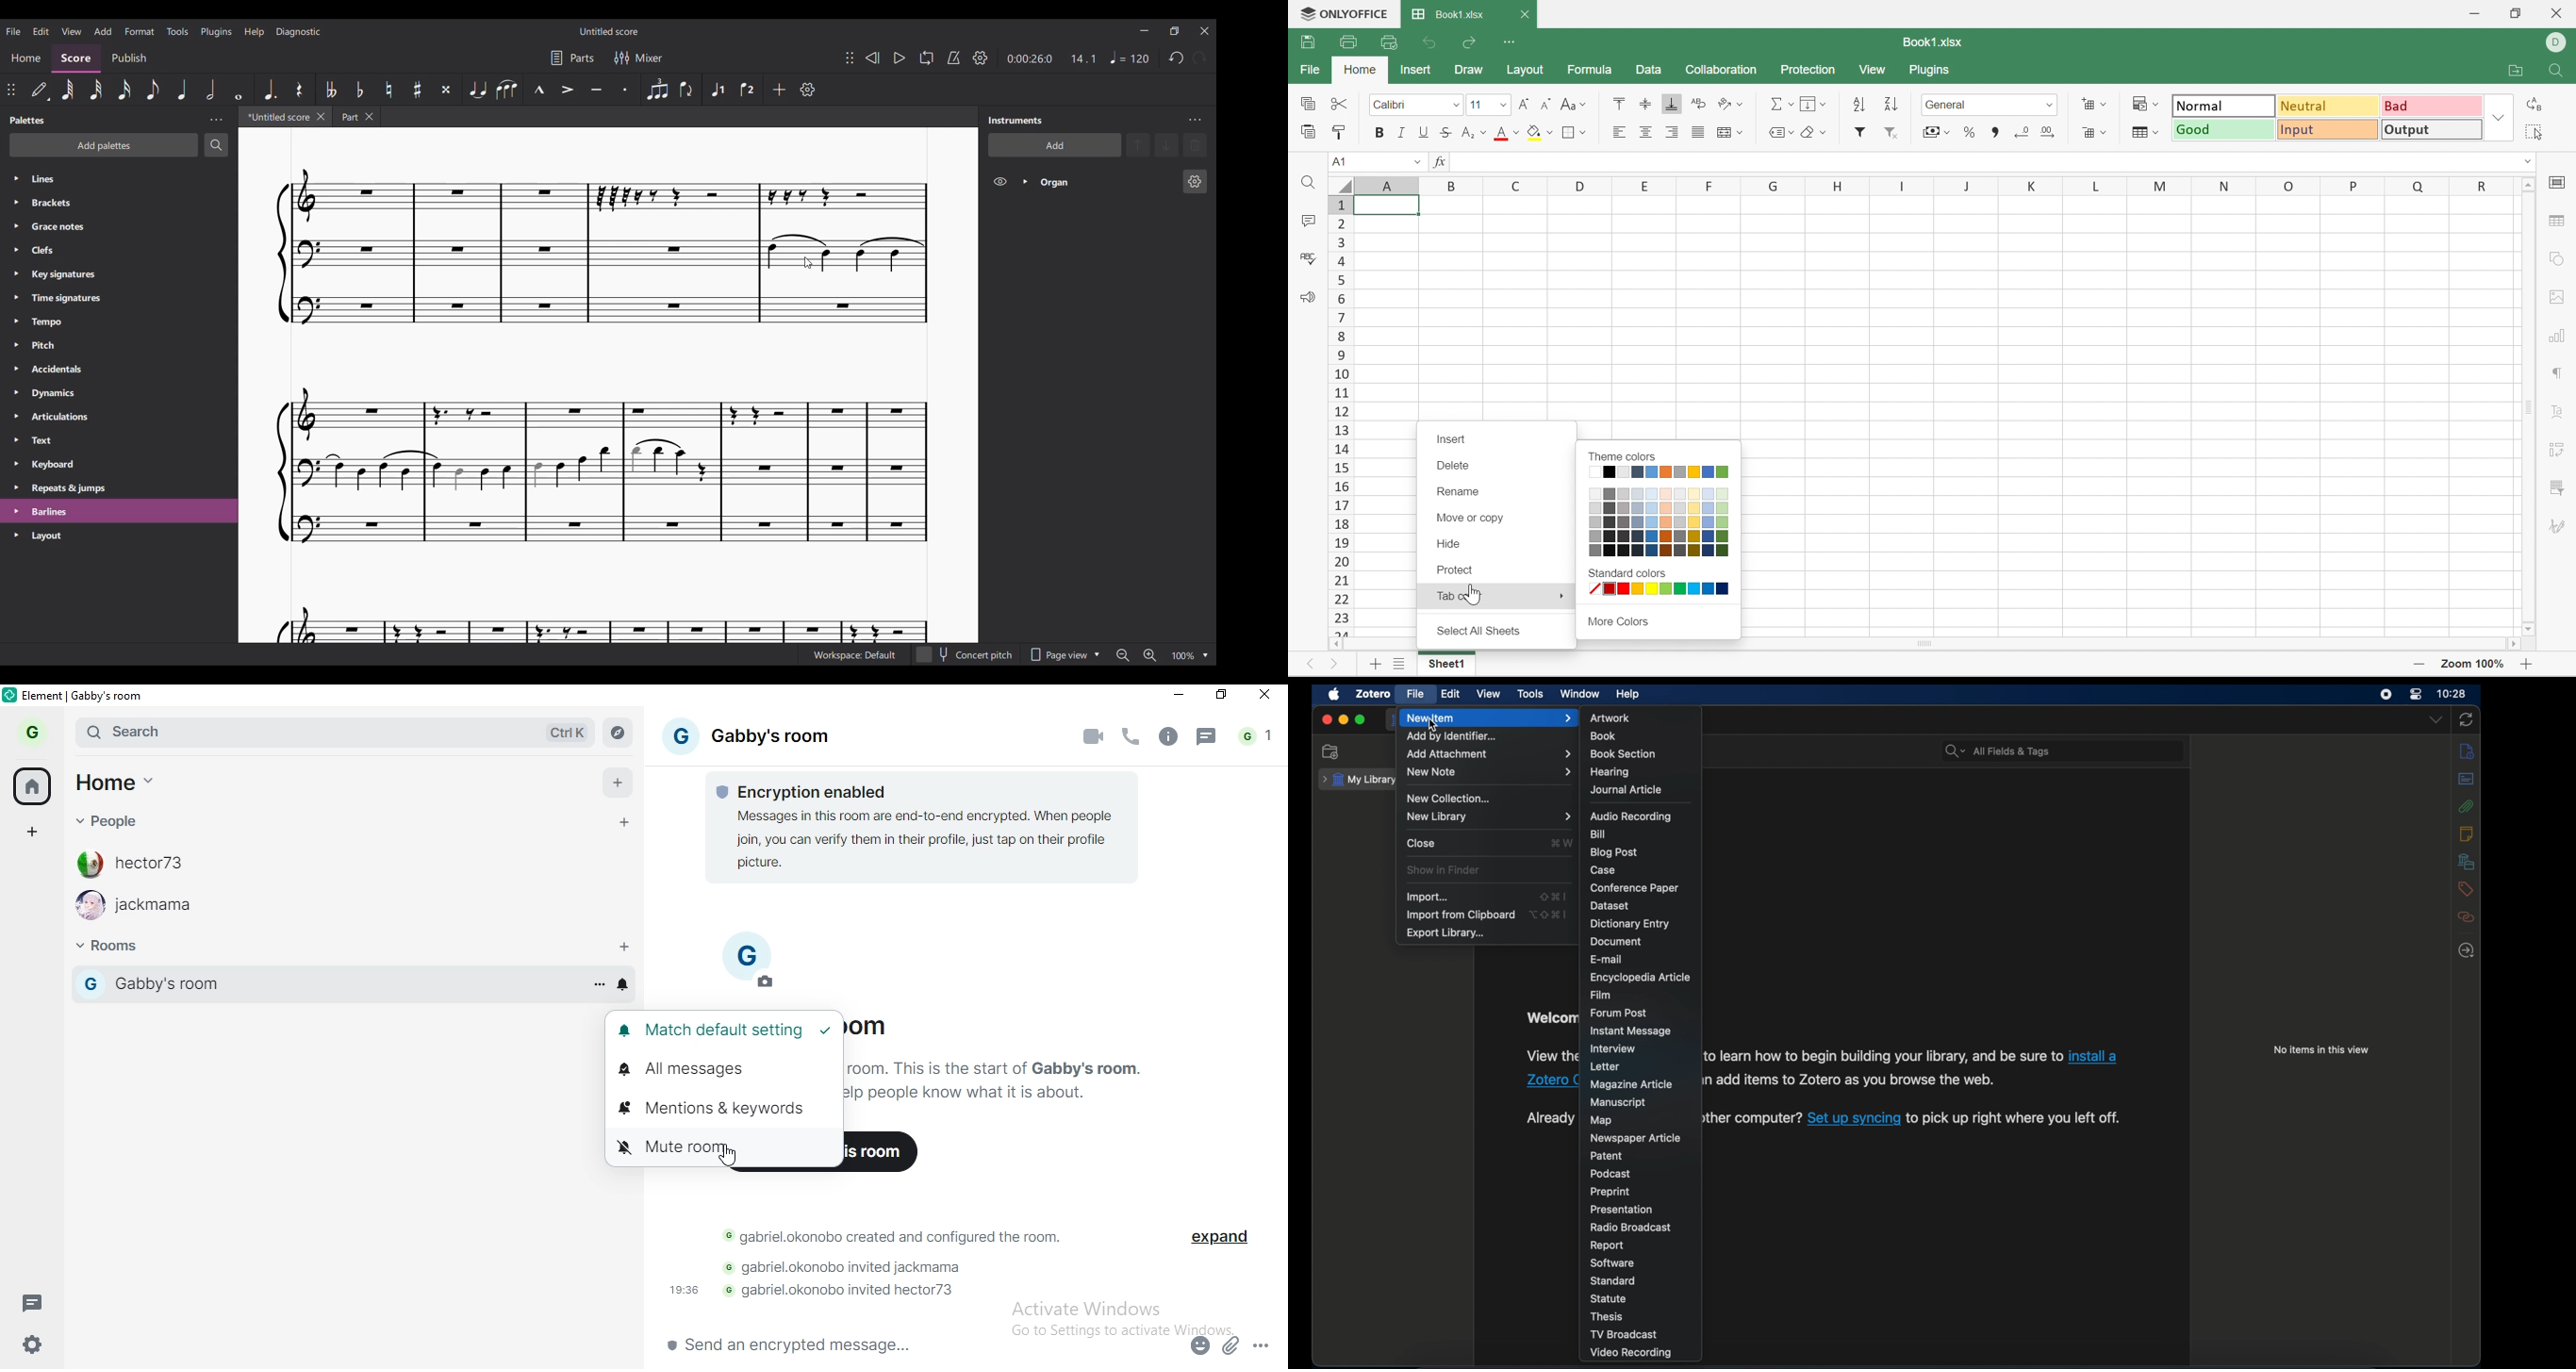  What do you see at coordinates (1433, 725) in the screenshot?
I see `cursor` at bounding box center [1433, 725].